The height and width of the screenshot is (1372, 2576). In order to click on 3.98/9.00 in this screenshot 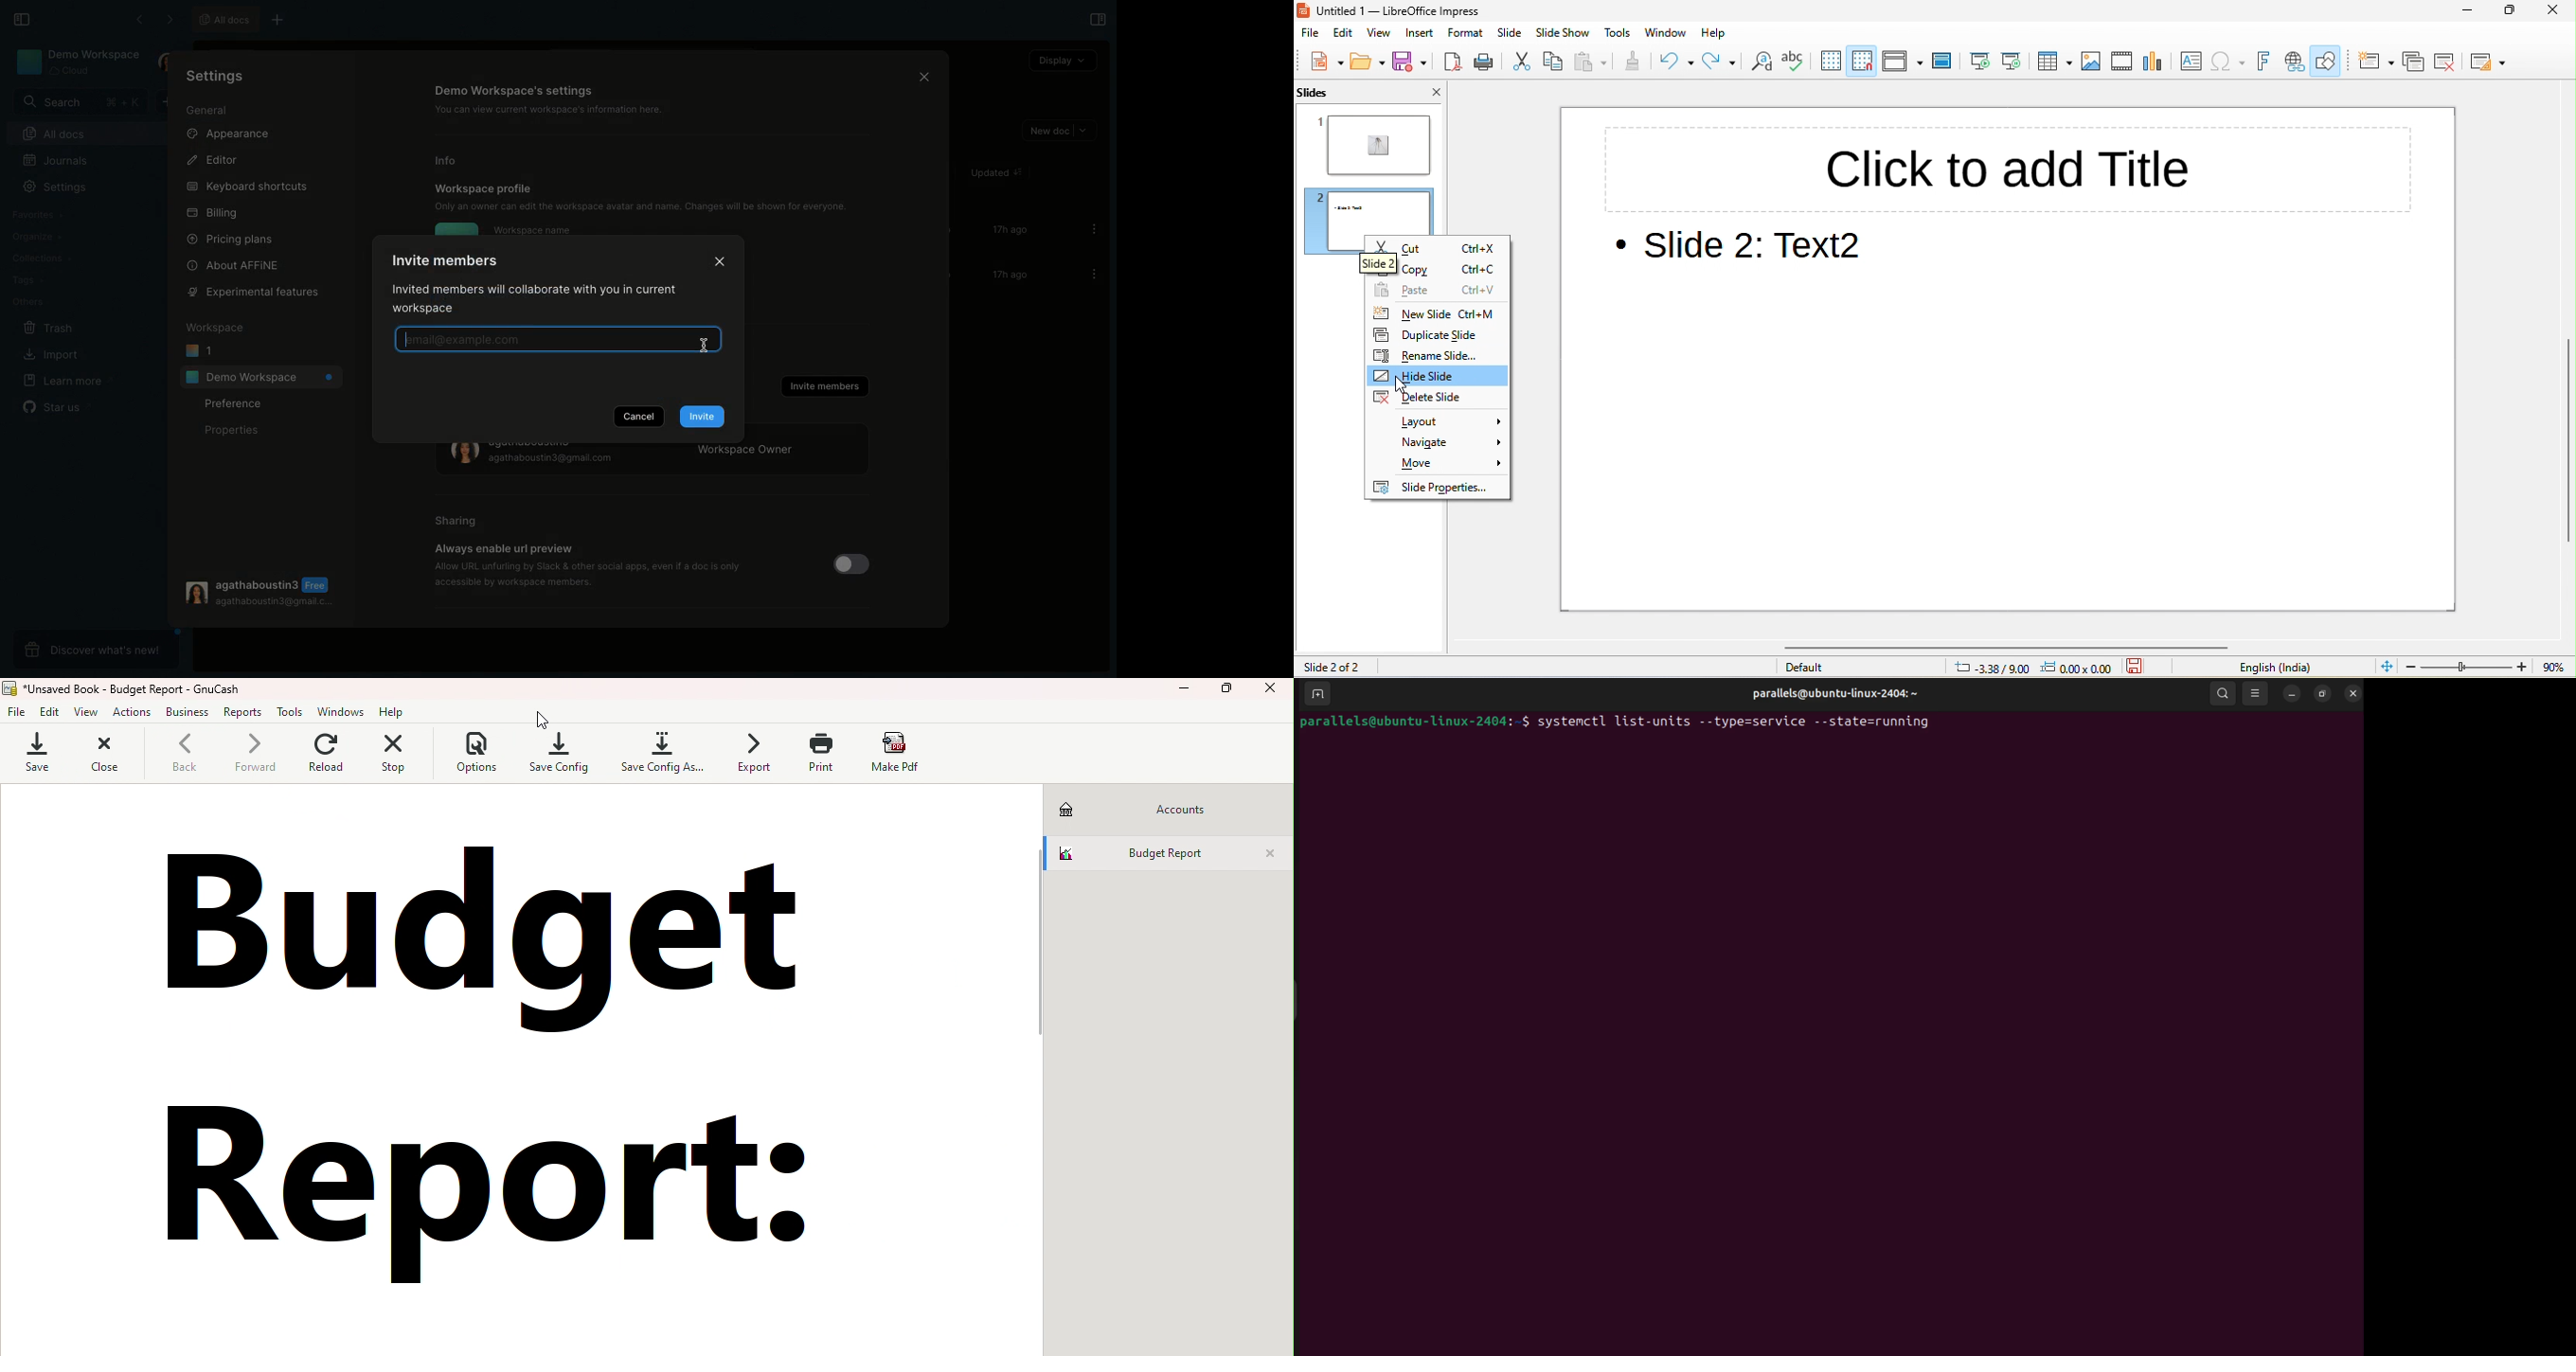, I will do `click(1991, 669)`.